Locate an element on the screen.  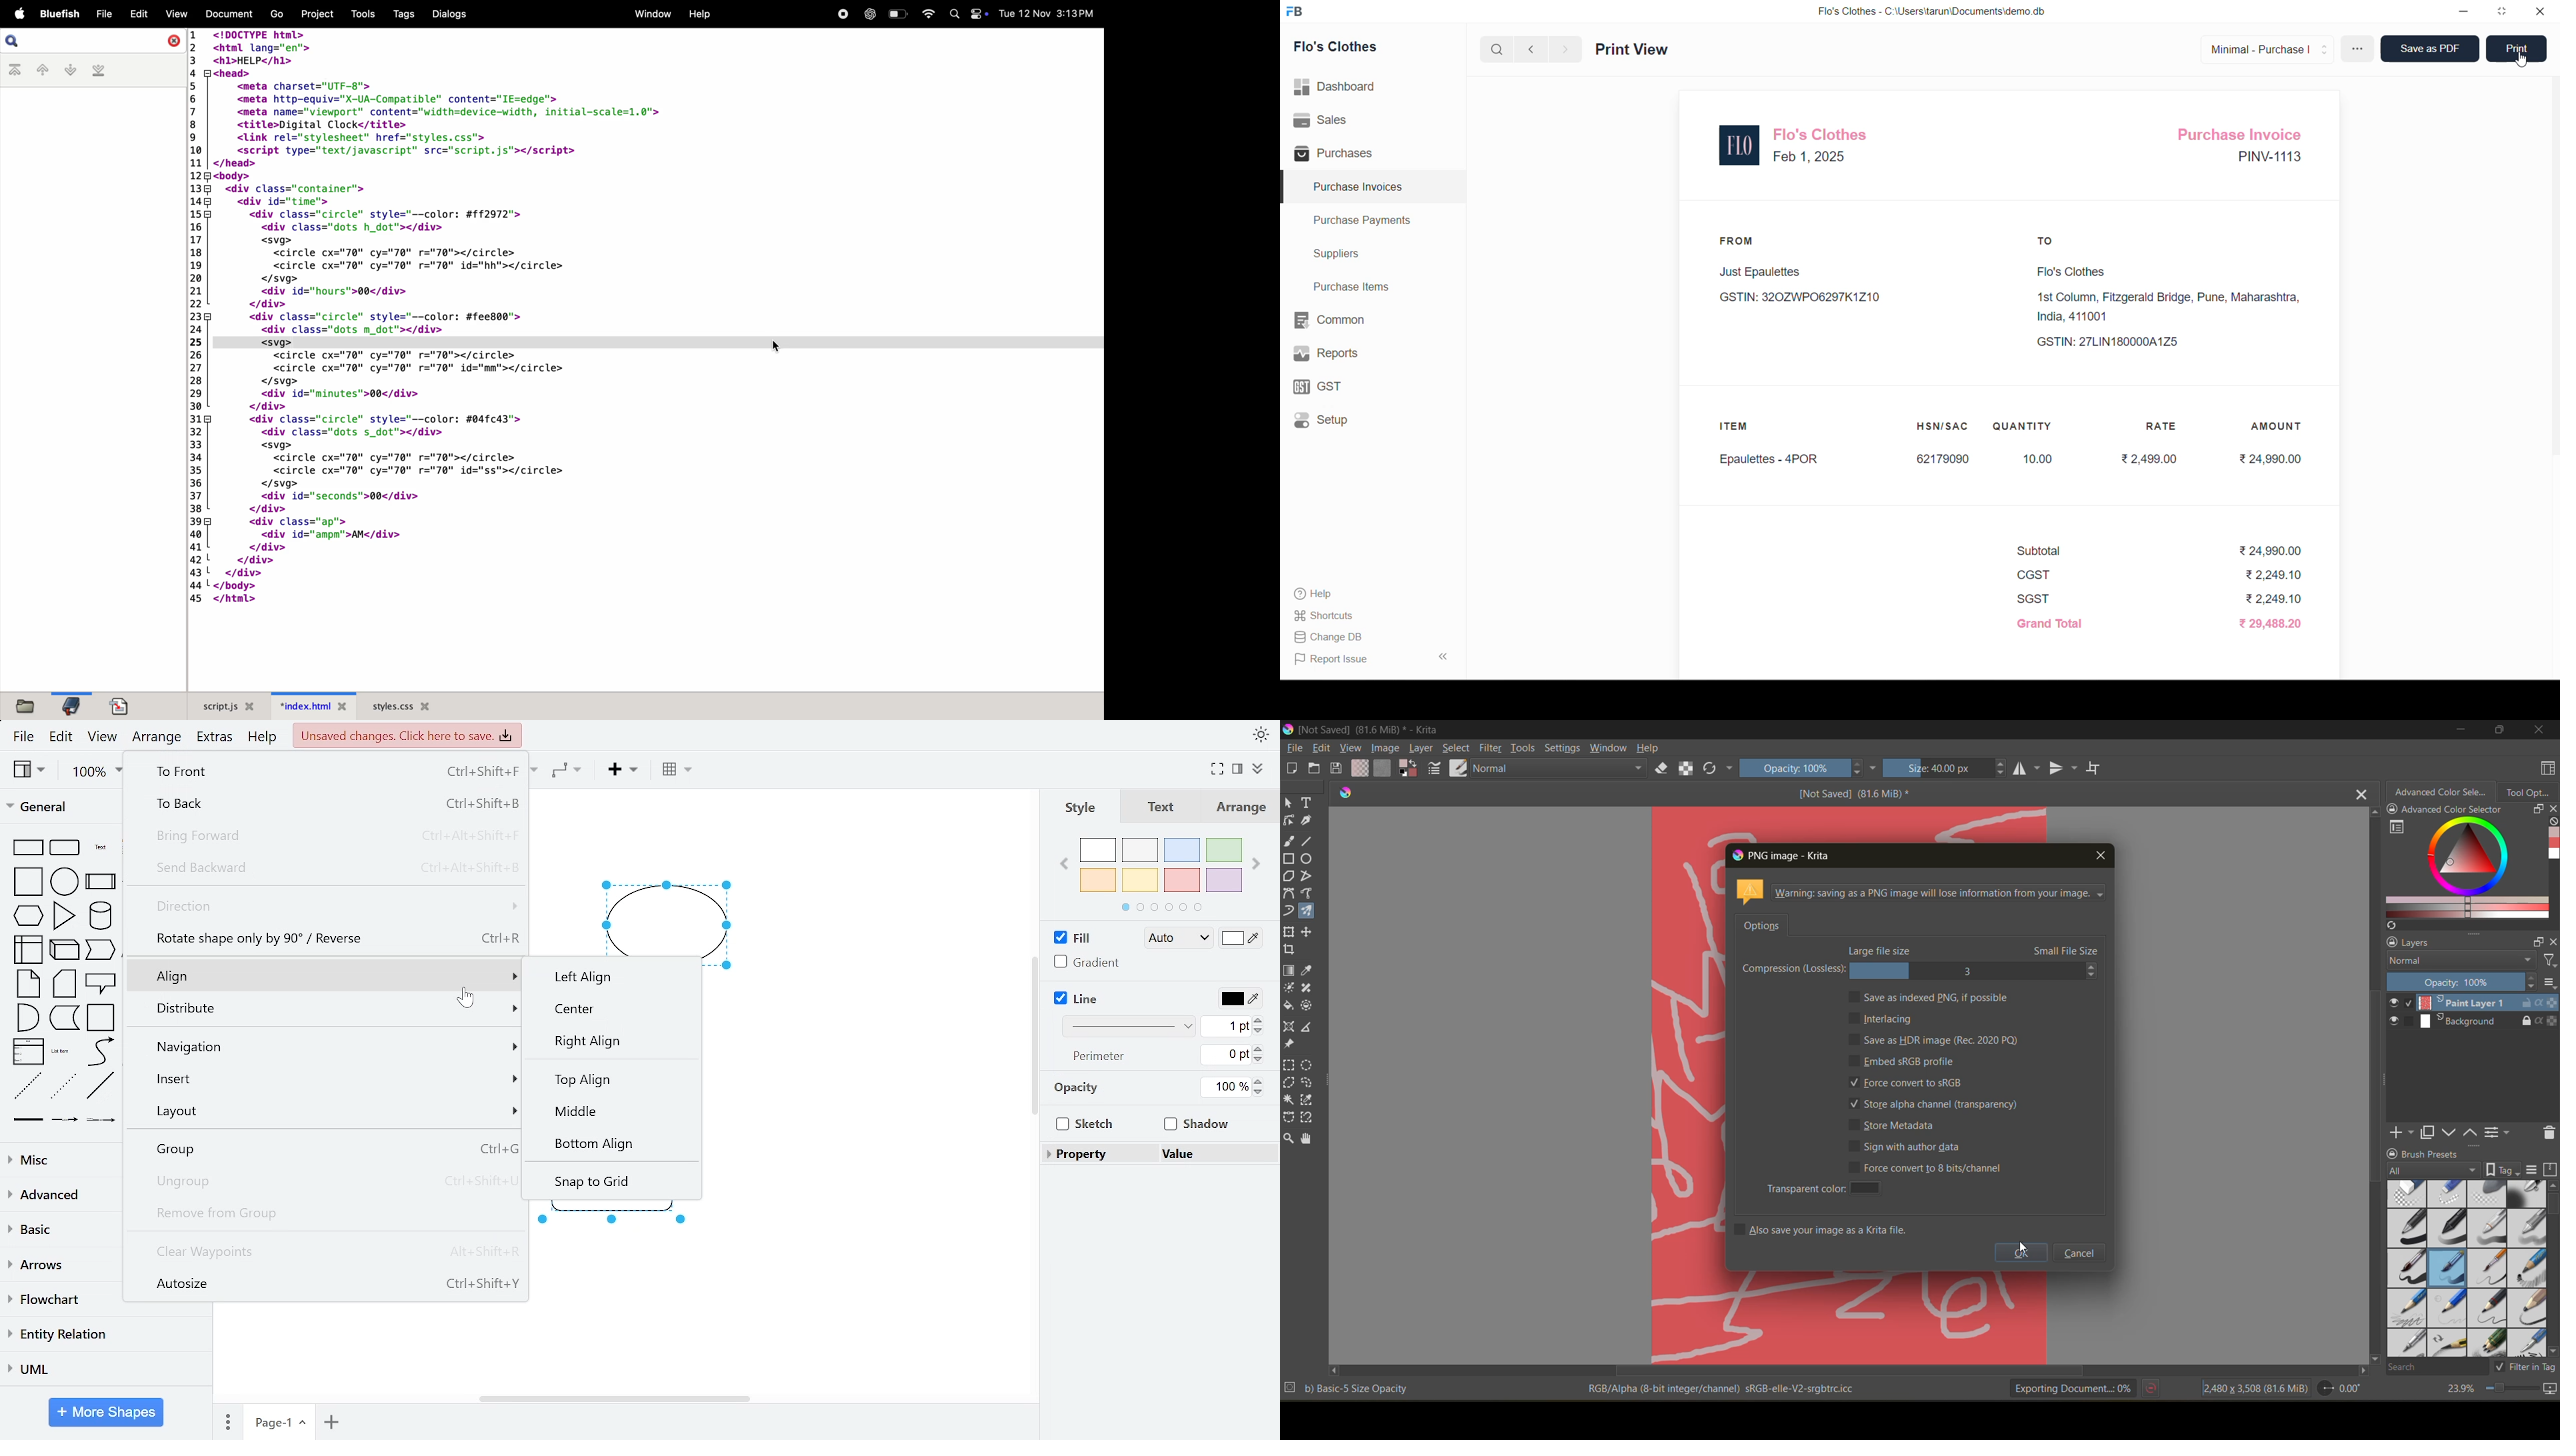
search is located at coordinates (1499, 49).